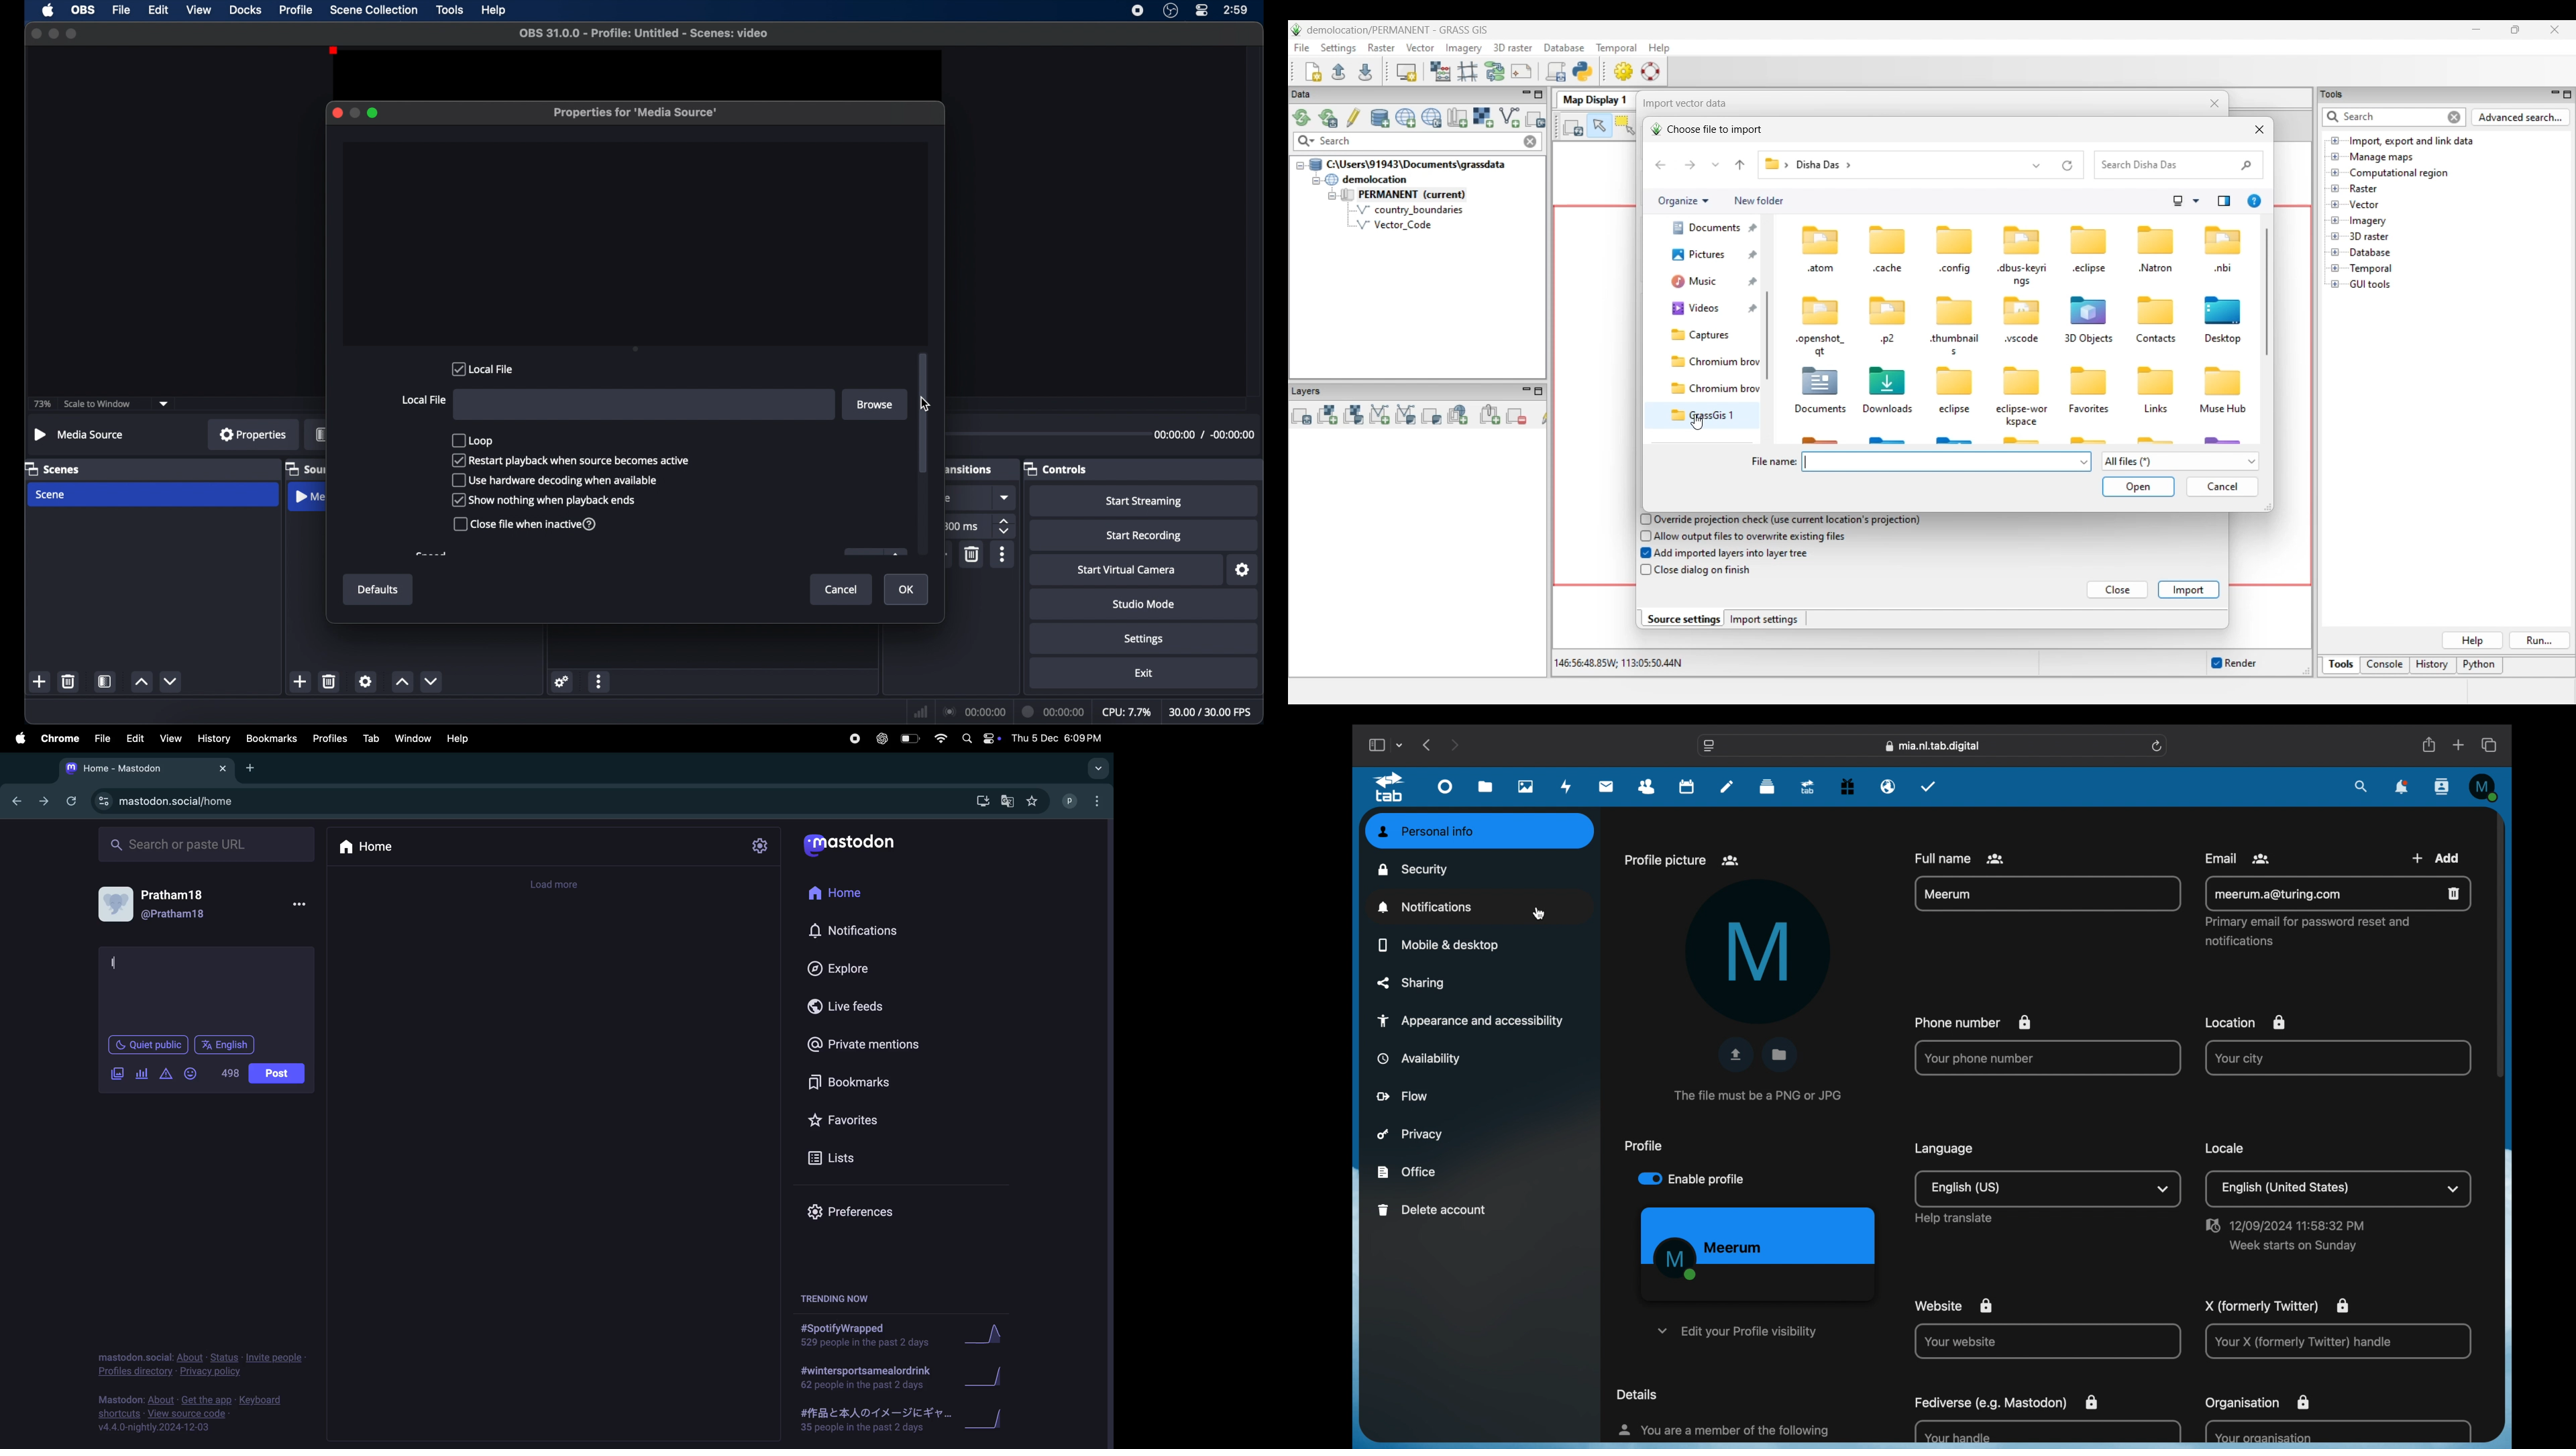  What do you see at coordinates (472, 439) in the screenshot?
I see `loop` at bounding box center [472, 439].